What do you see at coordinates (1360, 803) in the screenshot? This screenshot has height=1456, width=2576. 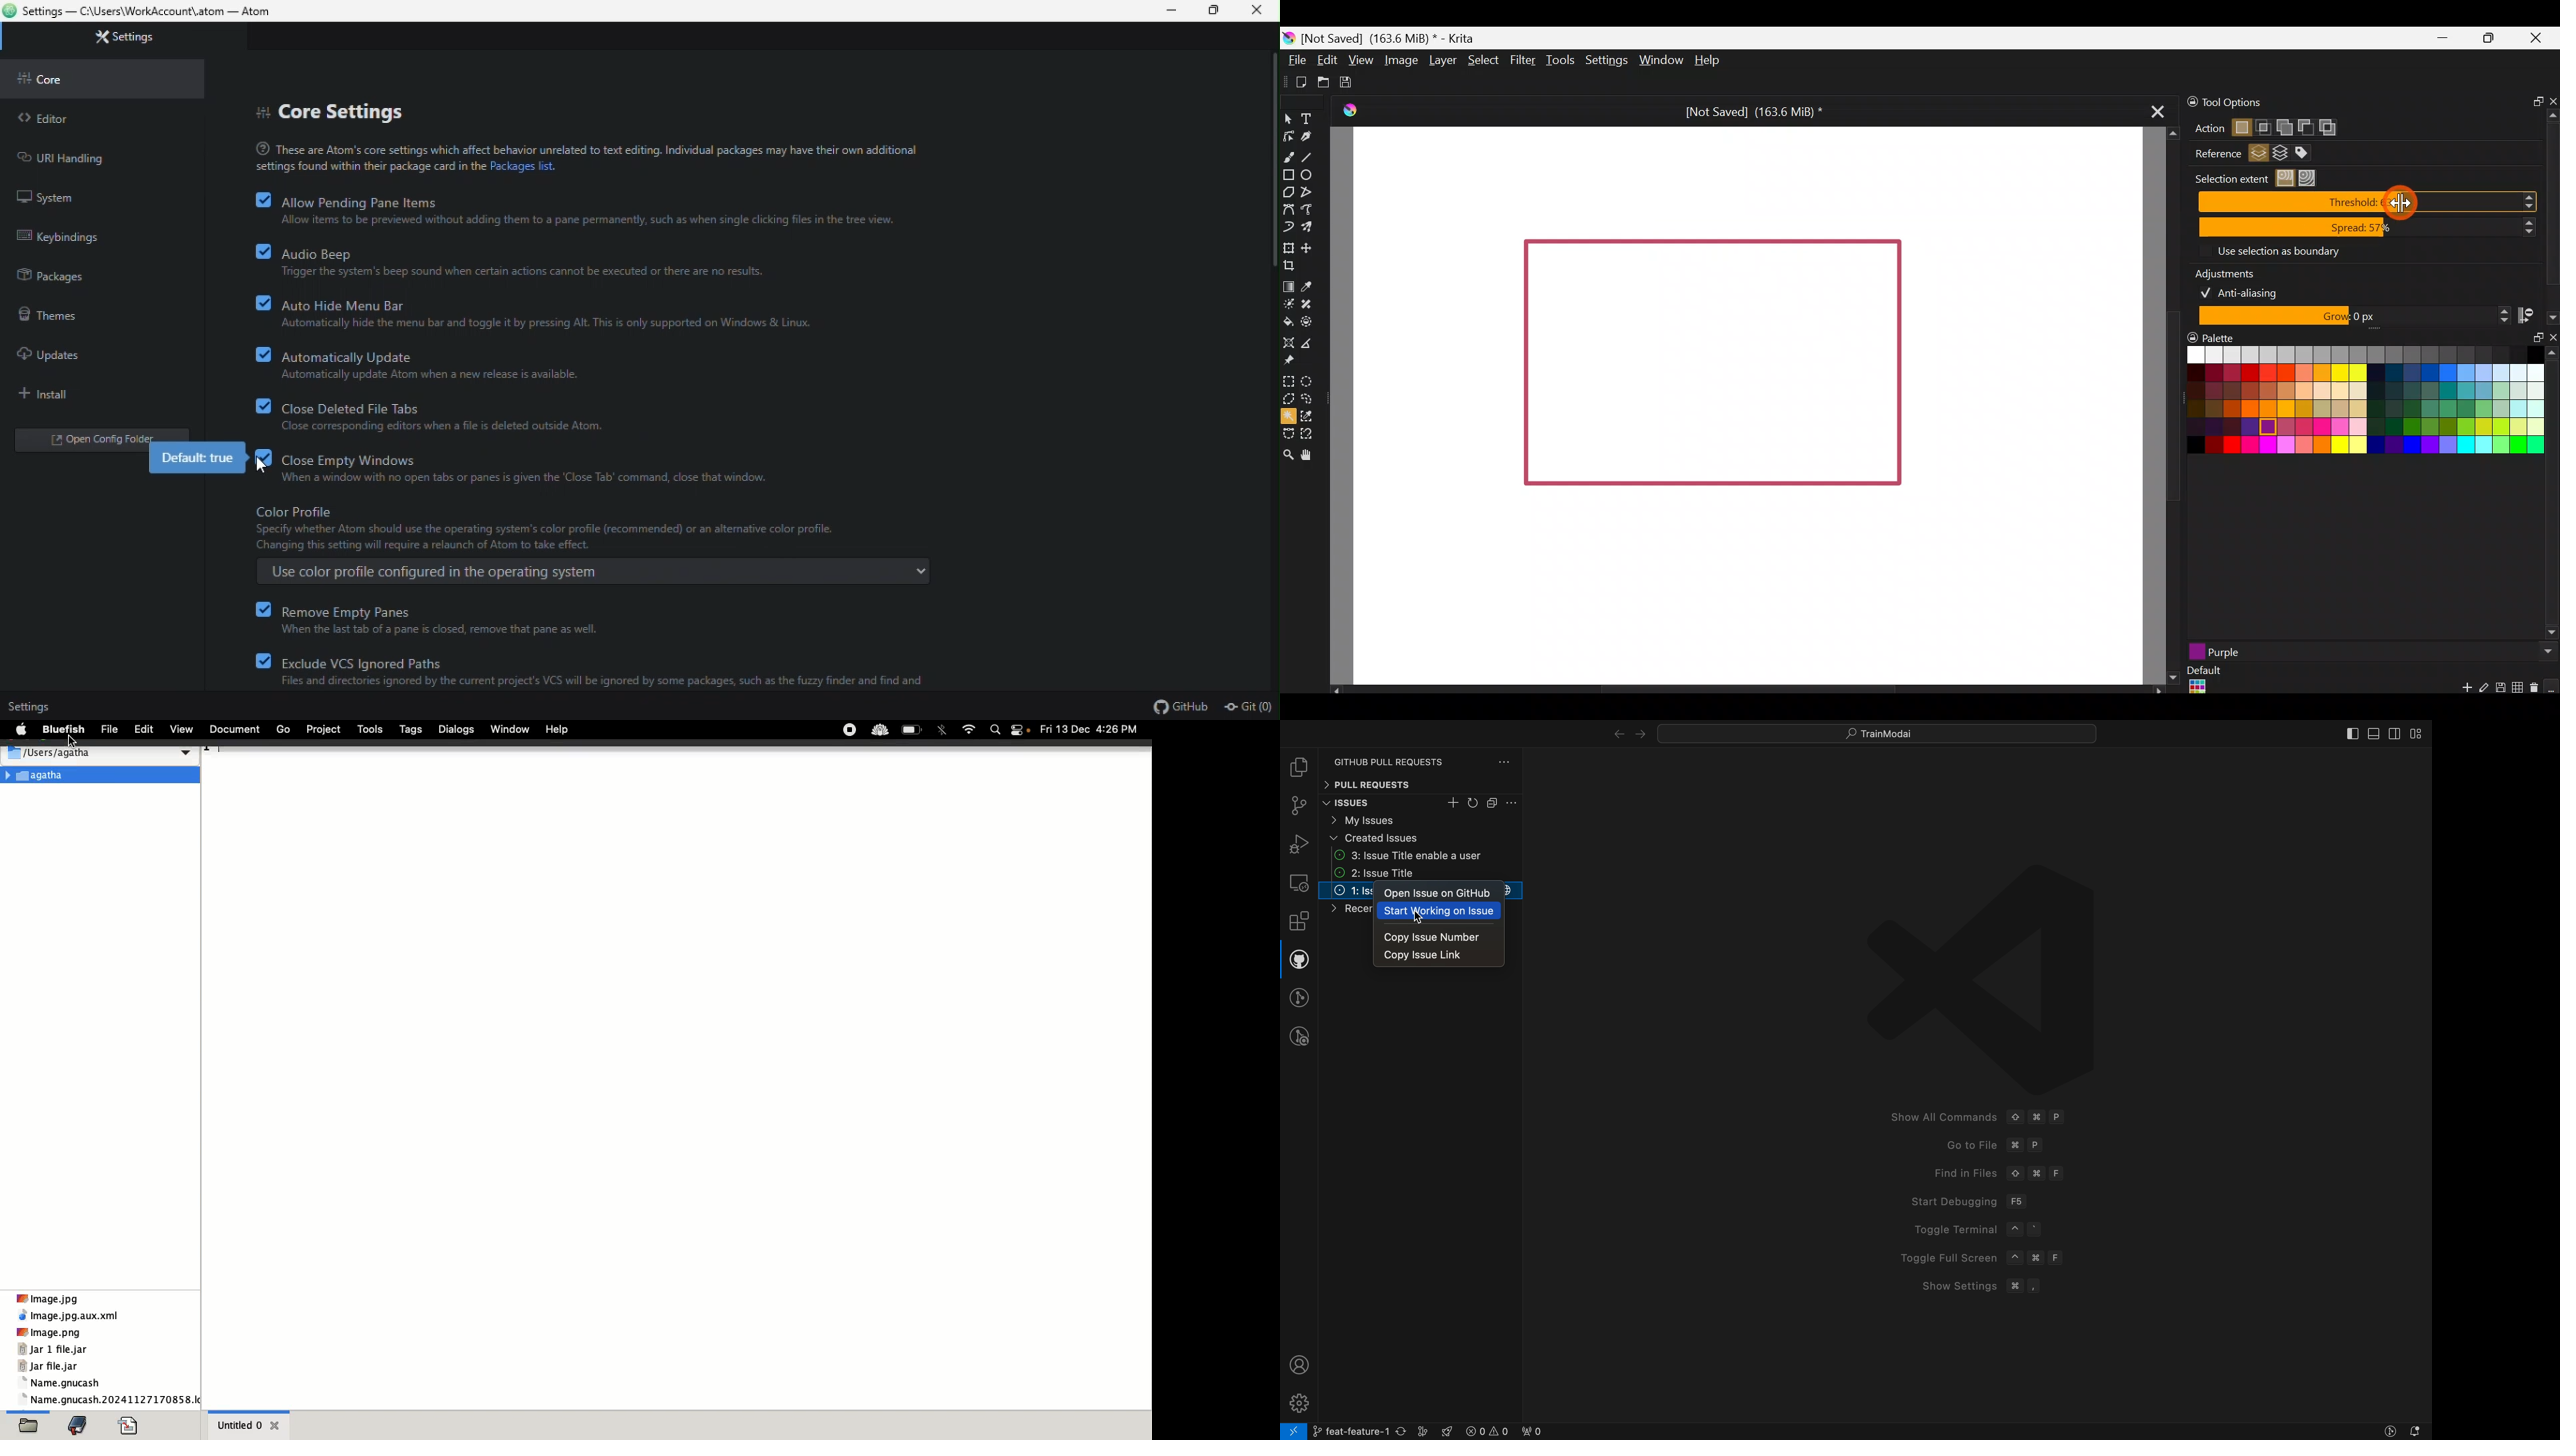 I see `issues` at bounding box center [1360, 803].